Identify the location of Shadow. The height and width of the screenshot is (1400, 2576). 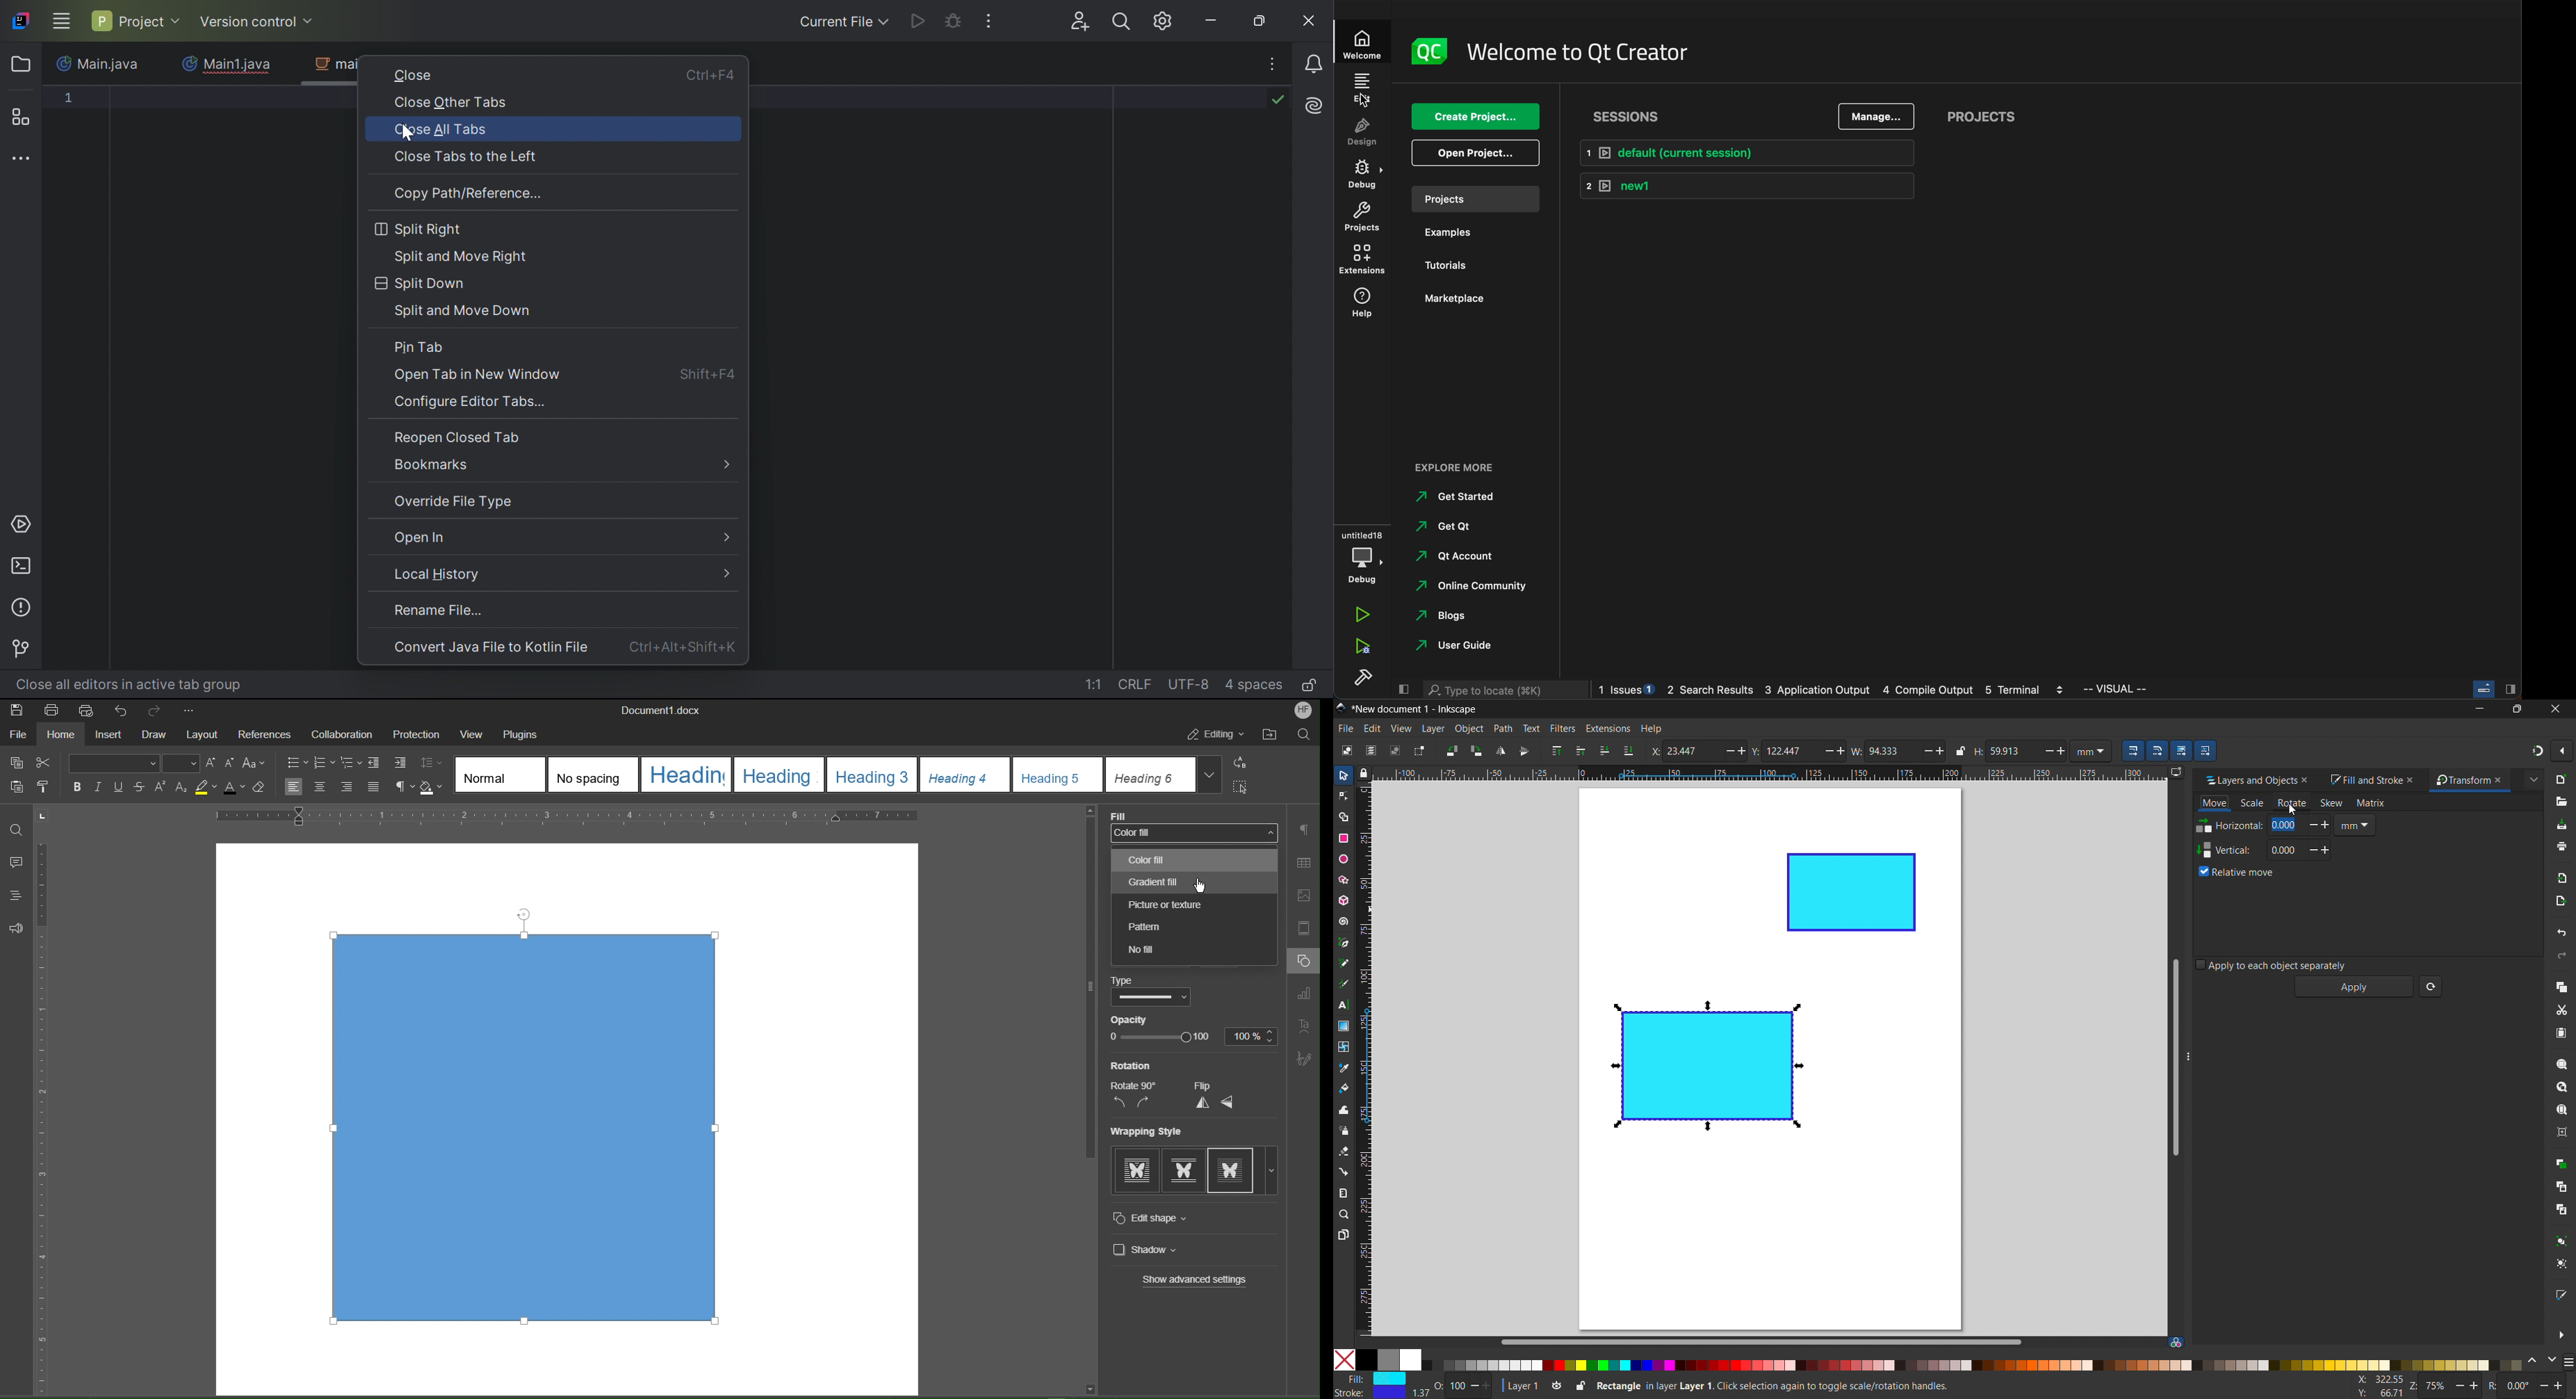
(434, 788).